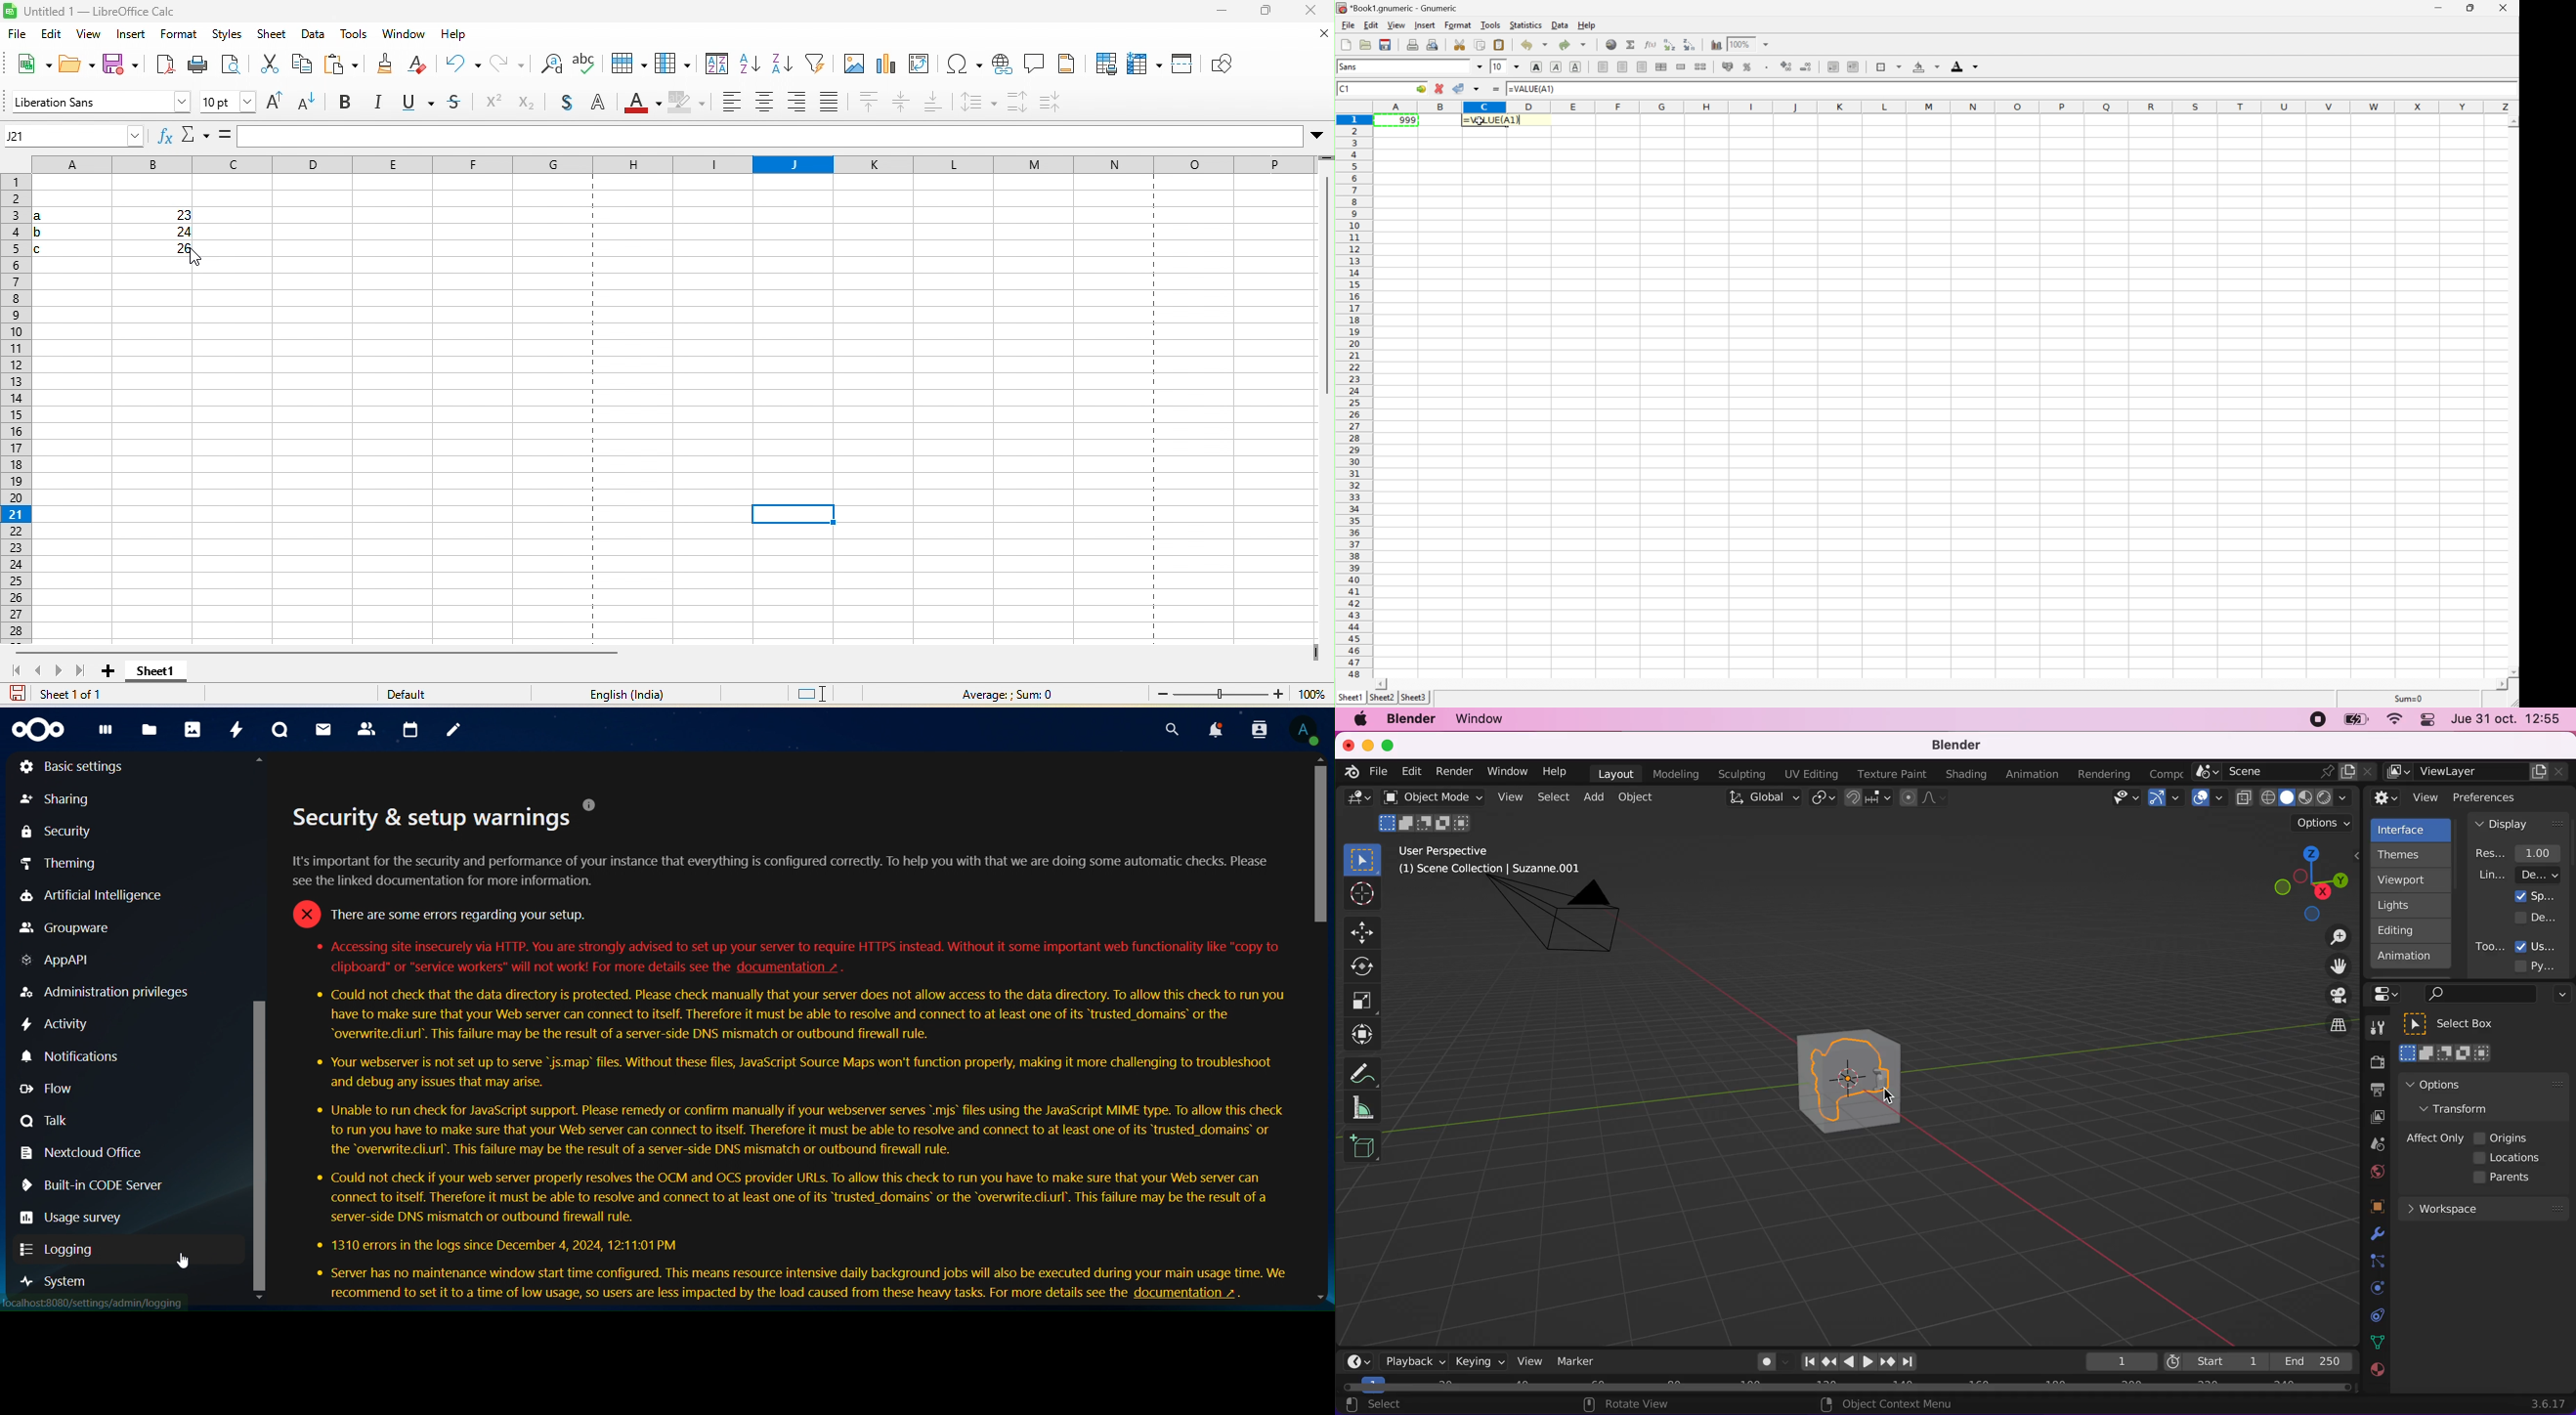 The width and height of the screenshot is (2576, 1428). I want to click on underline, so click(416, 105).